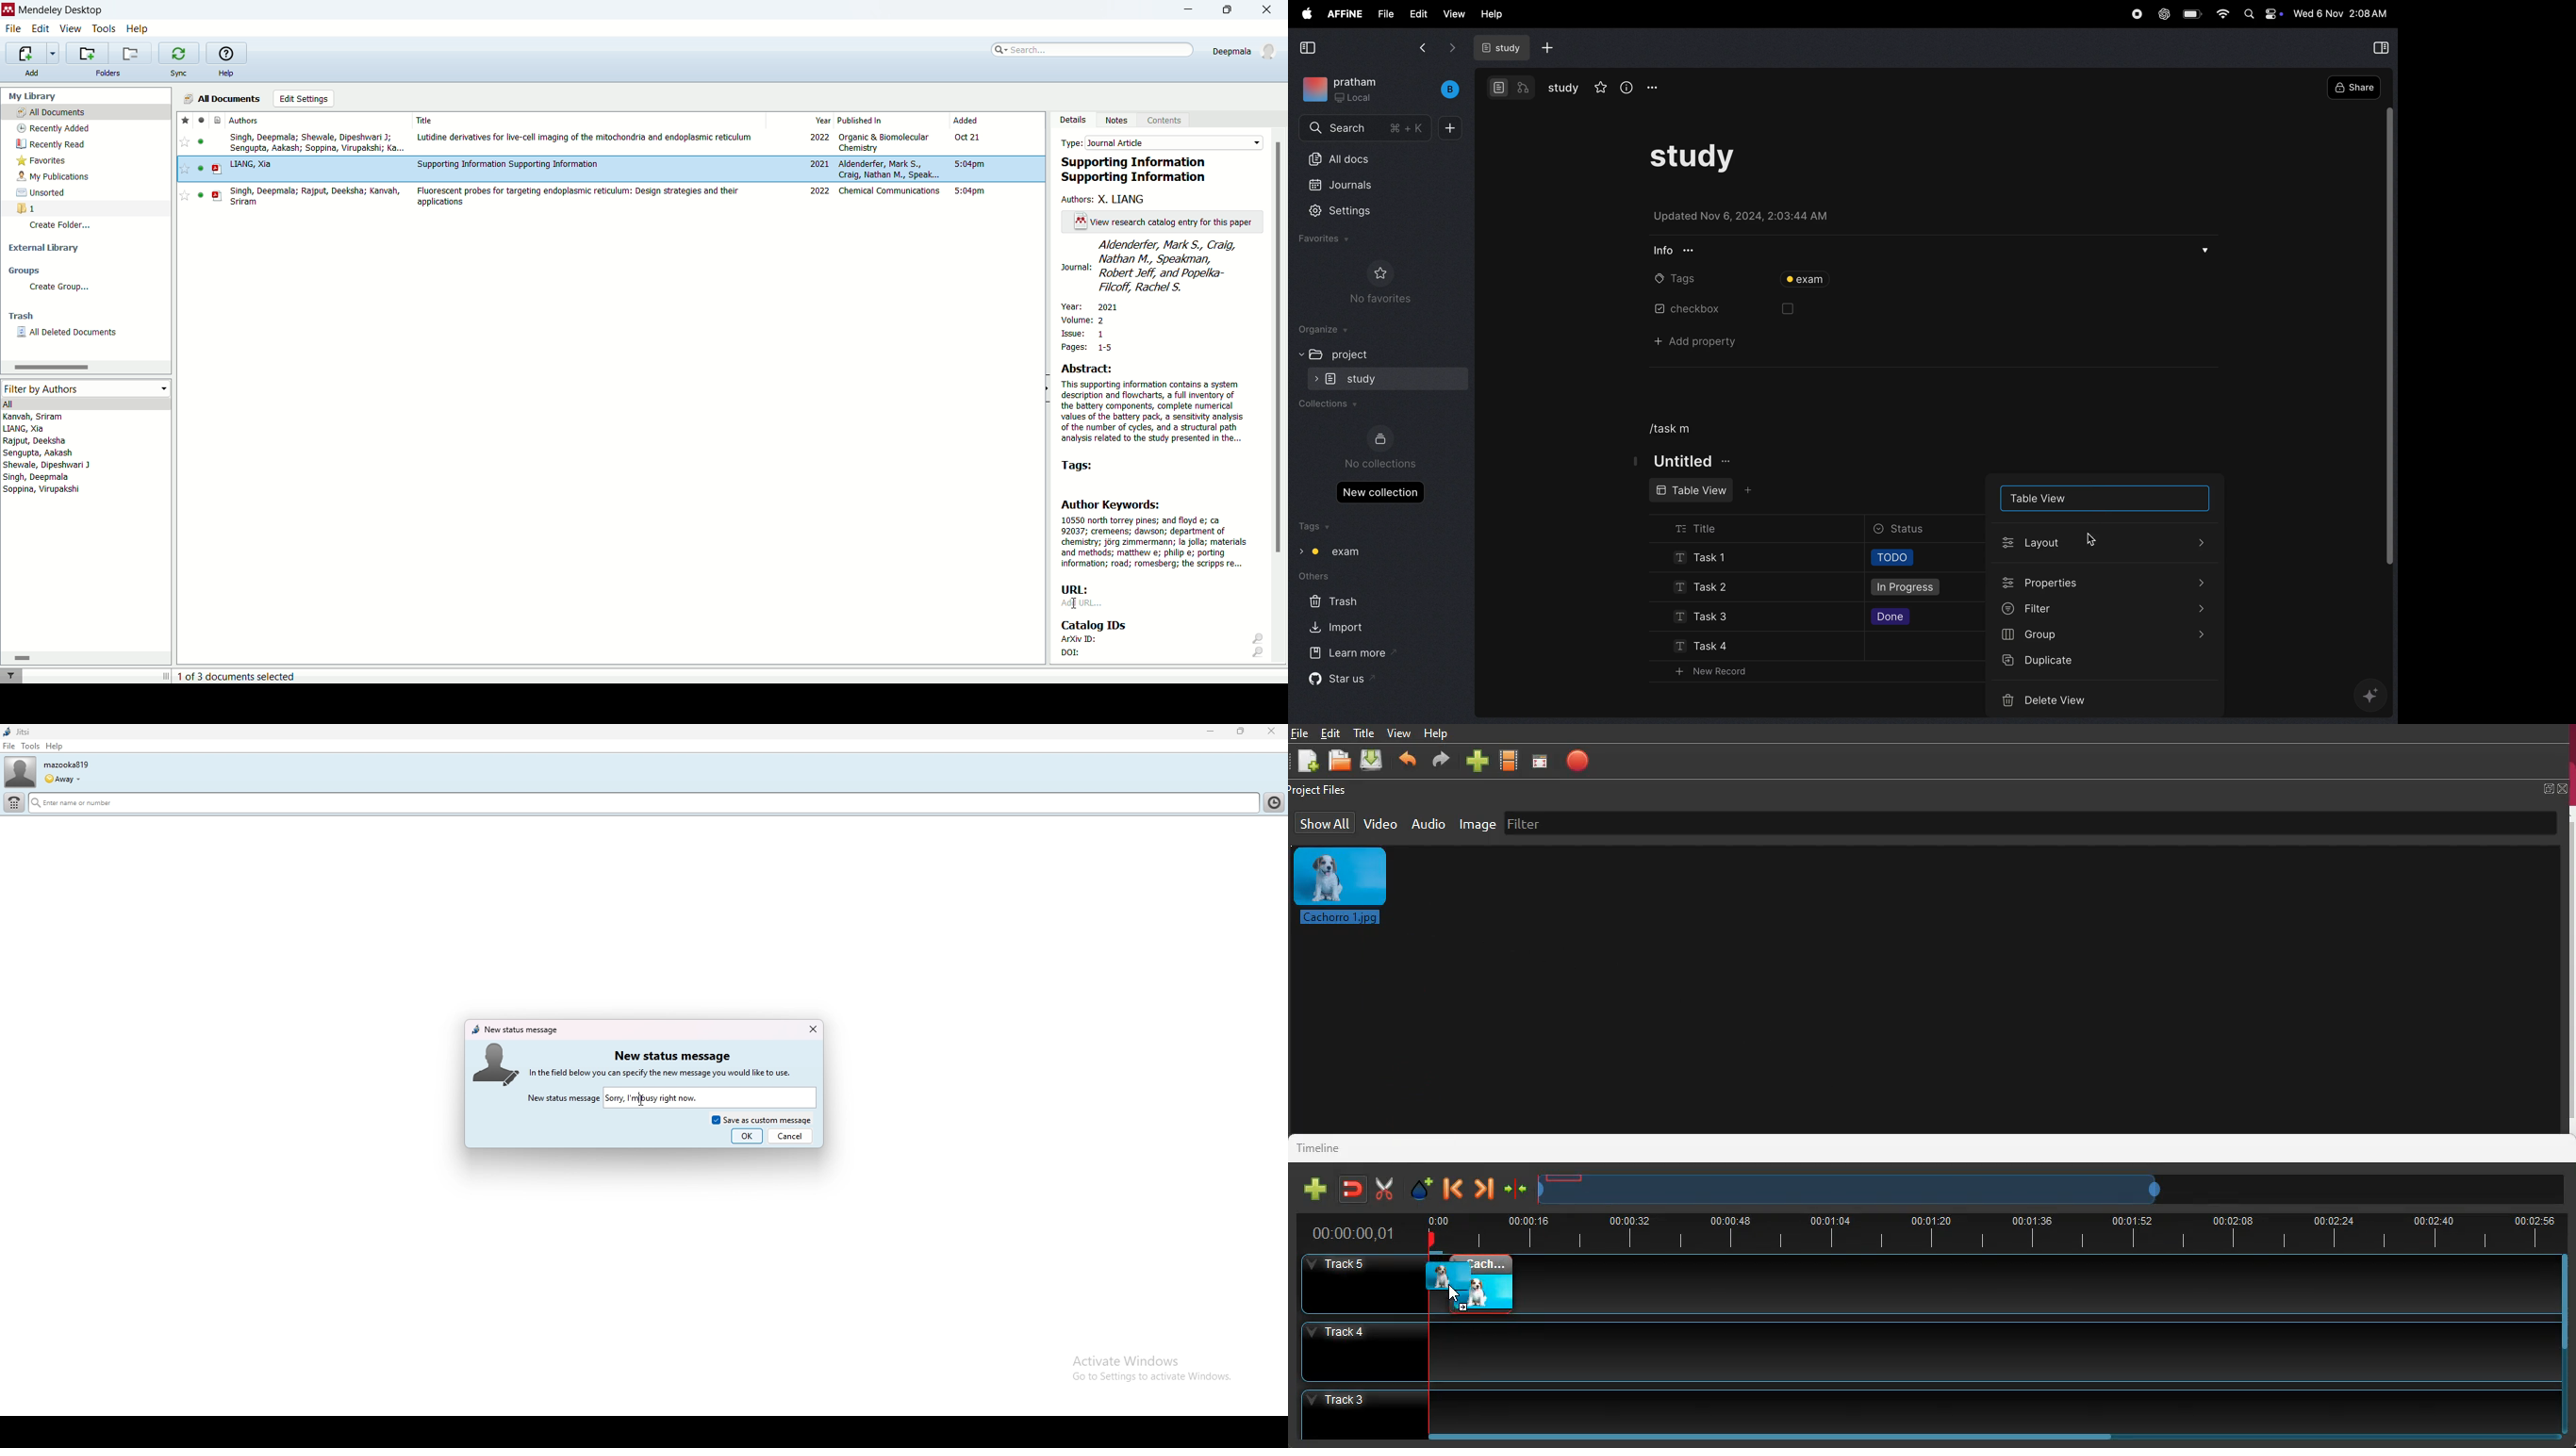 The height and width of the screenshot is (1456, 2576). What do you see at coordinates (1189, 9) in the screenshot?
I see `minimize` at bounding box center [1189, 9].